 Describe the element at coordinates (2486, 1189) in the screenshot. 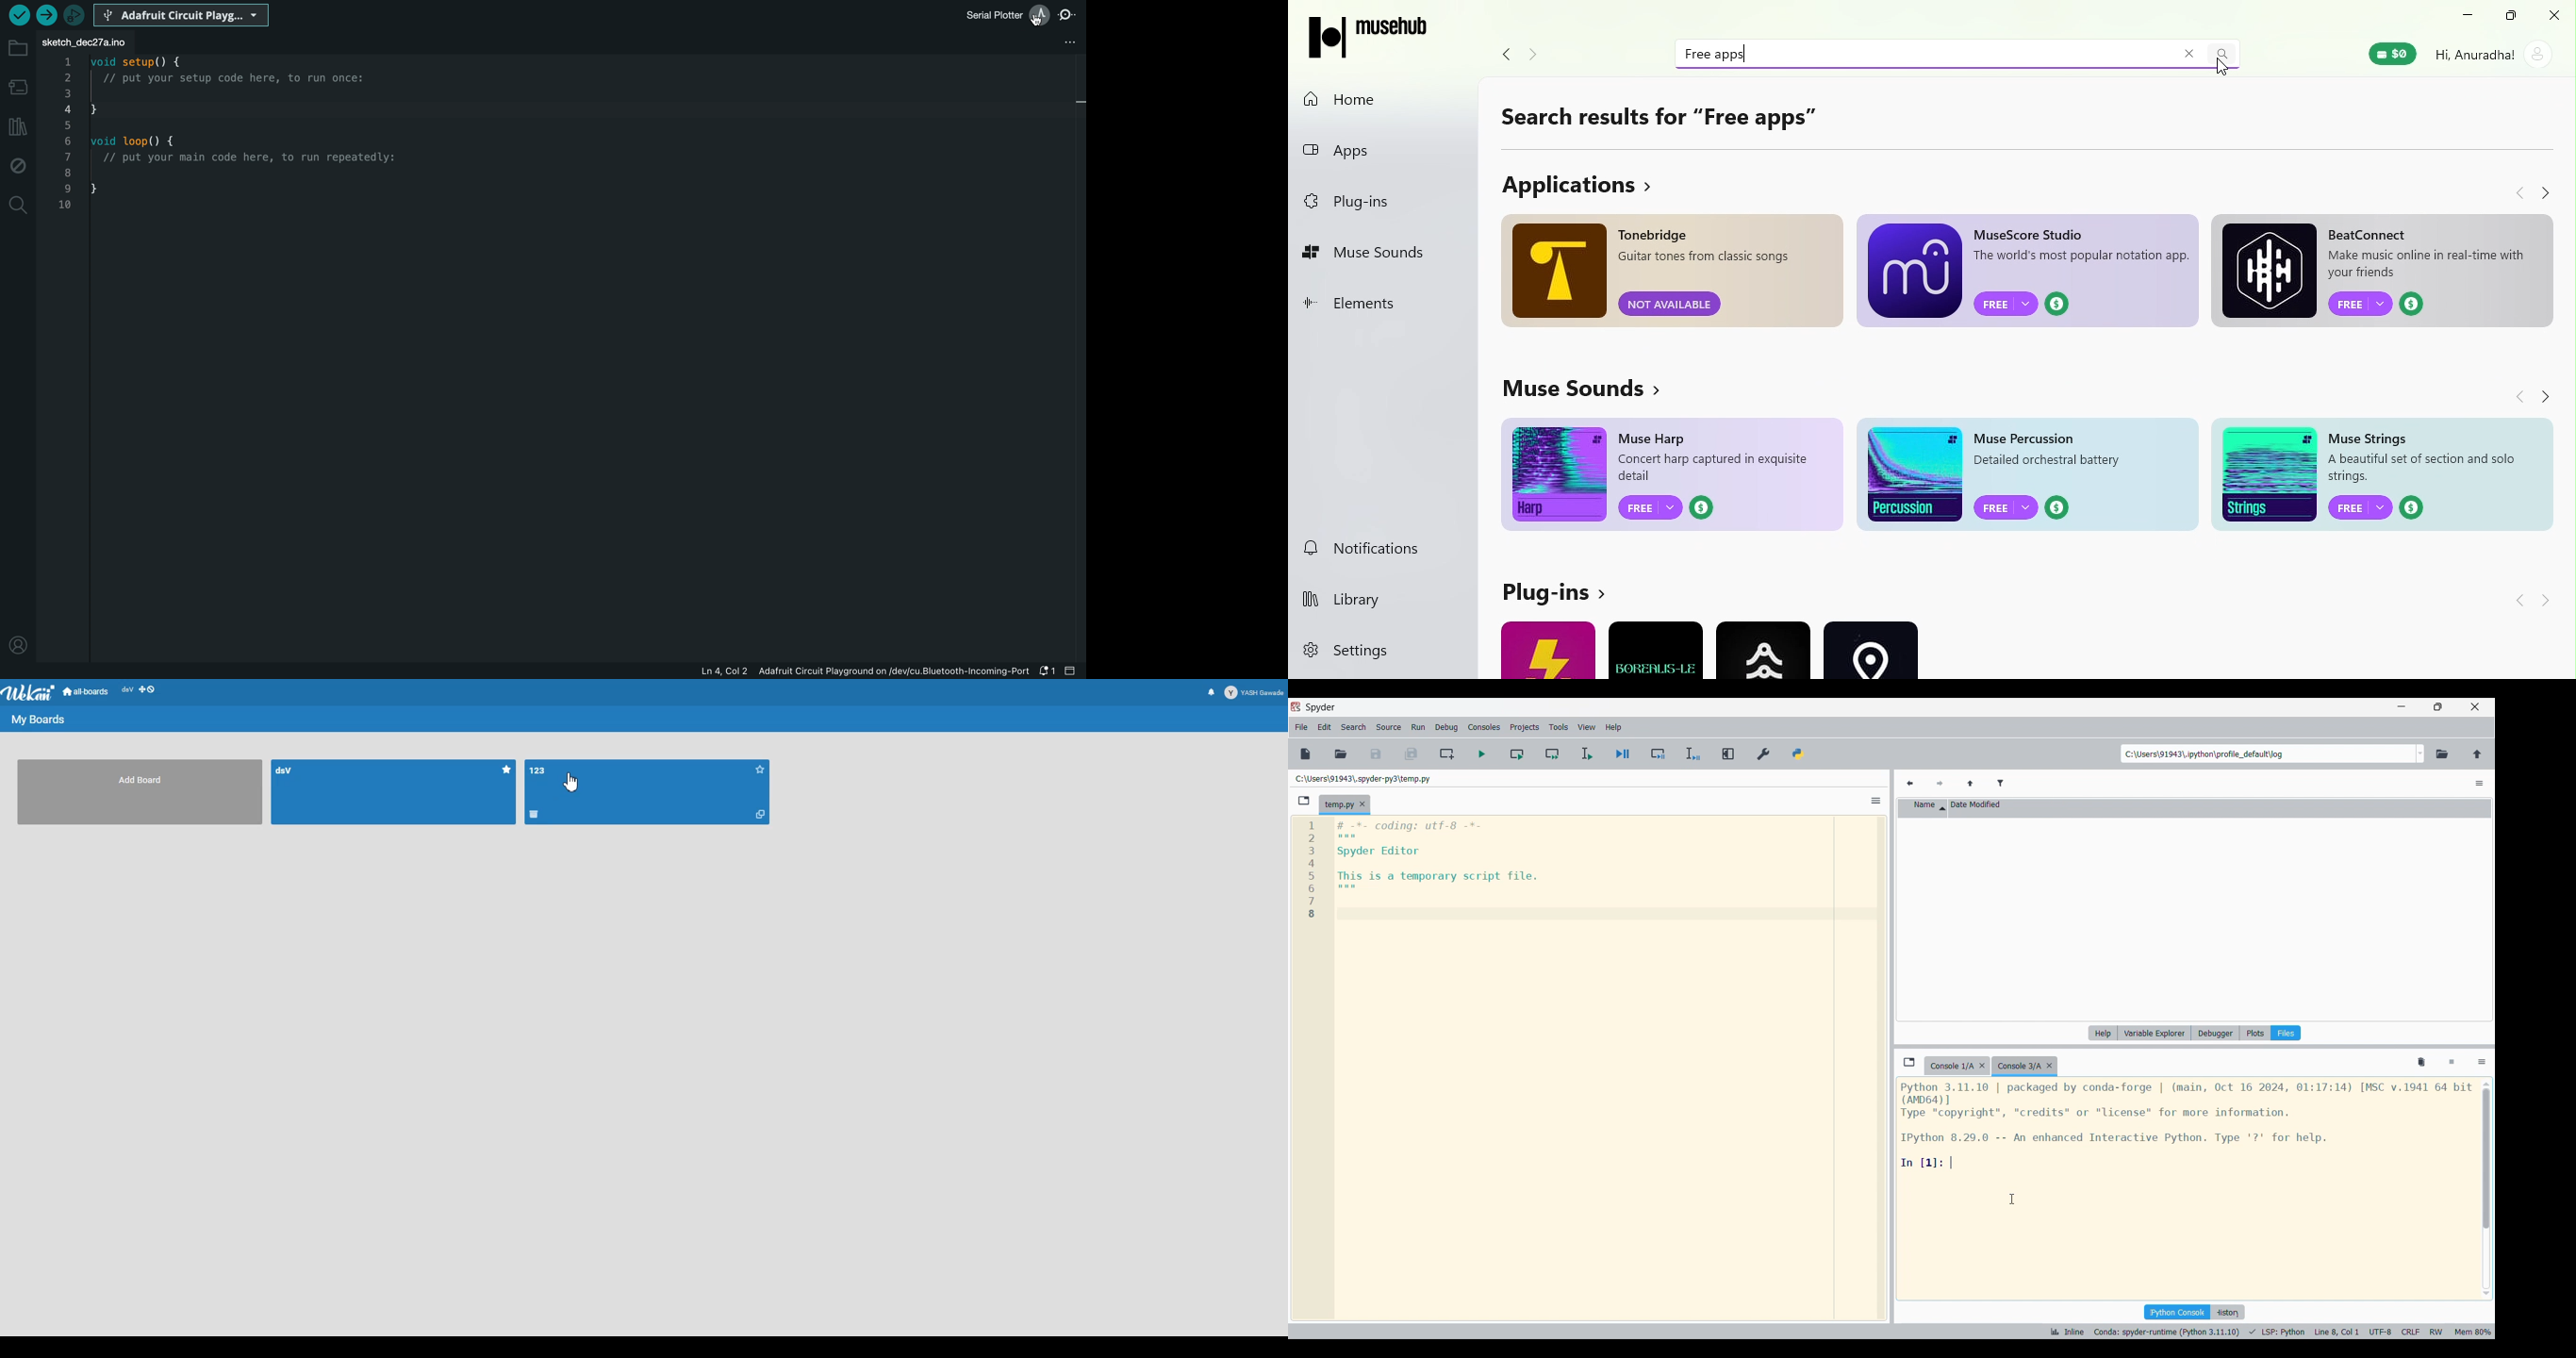

I see `Vertical slide bar` at that location.